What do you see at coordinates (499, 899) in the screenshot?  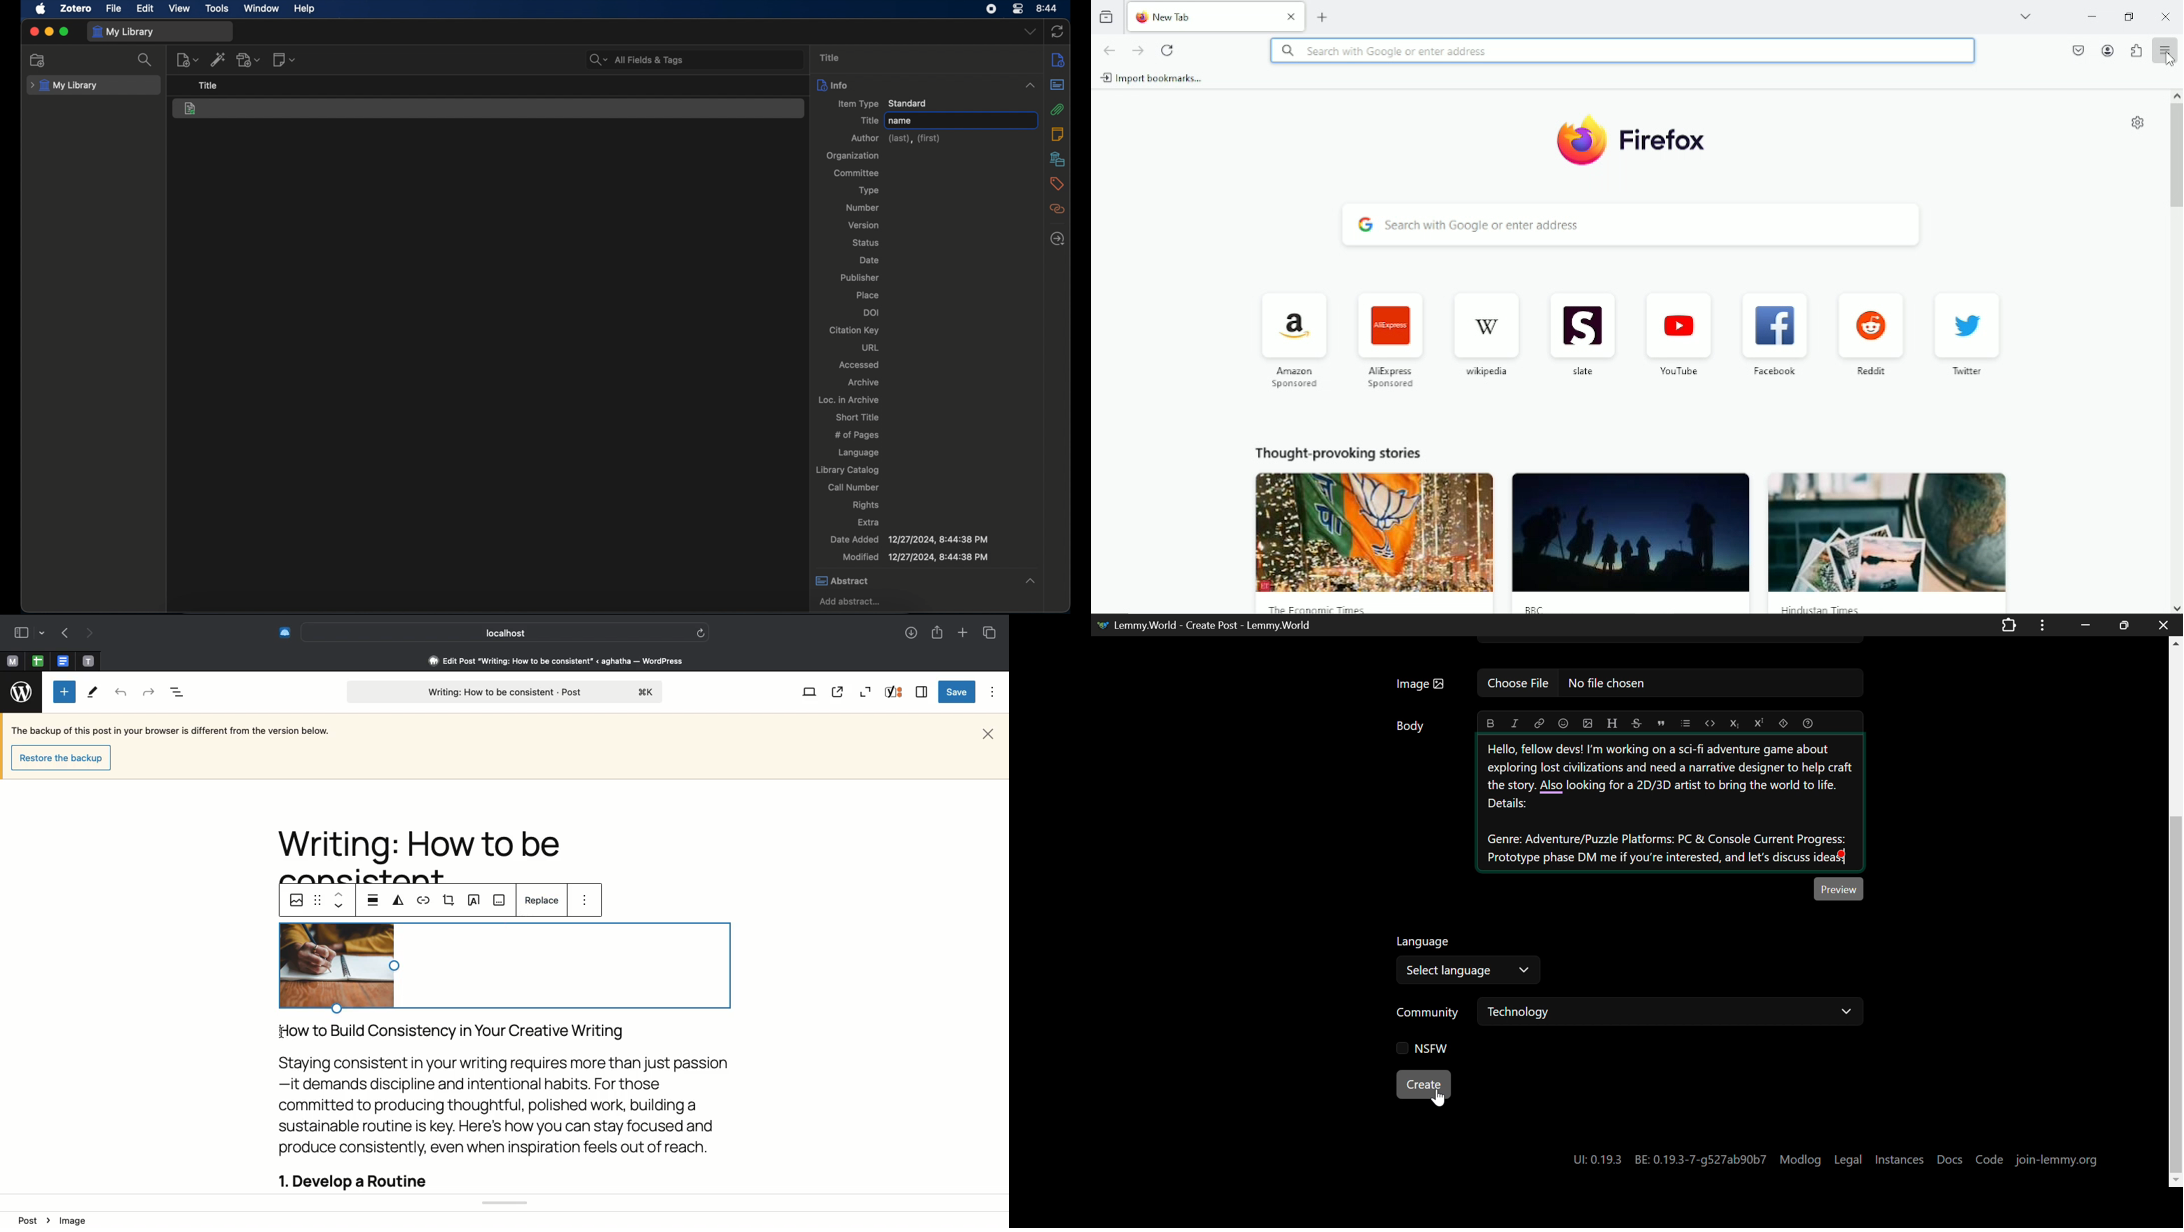 I see `Caption` at bounding box center [499, 899].